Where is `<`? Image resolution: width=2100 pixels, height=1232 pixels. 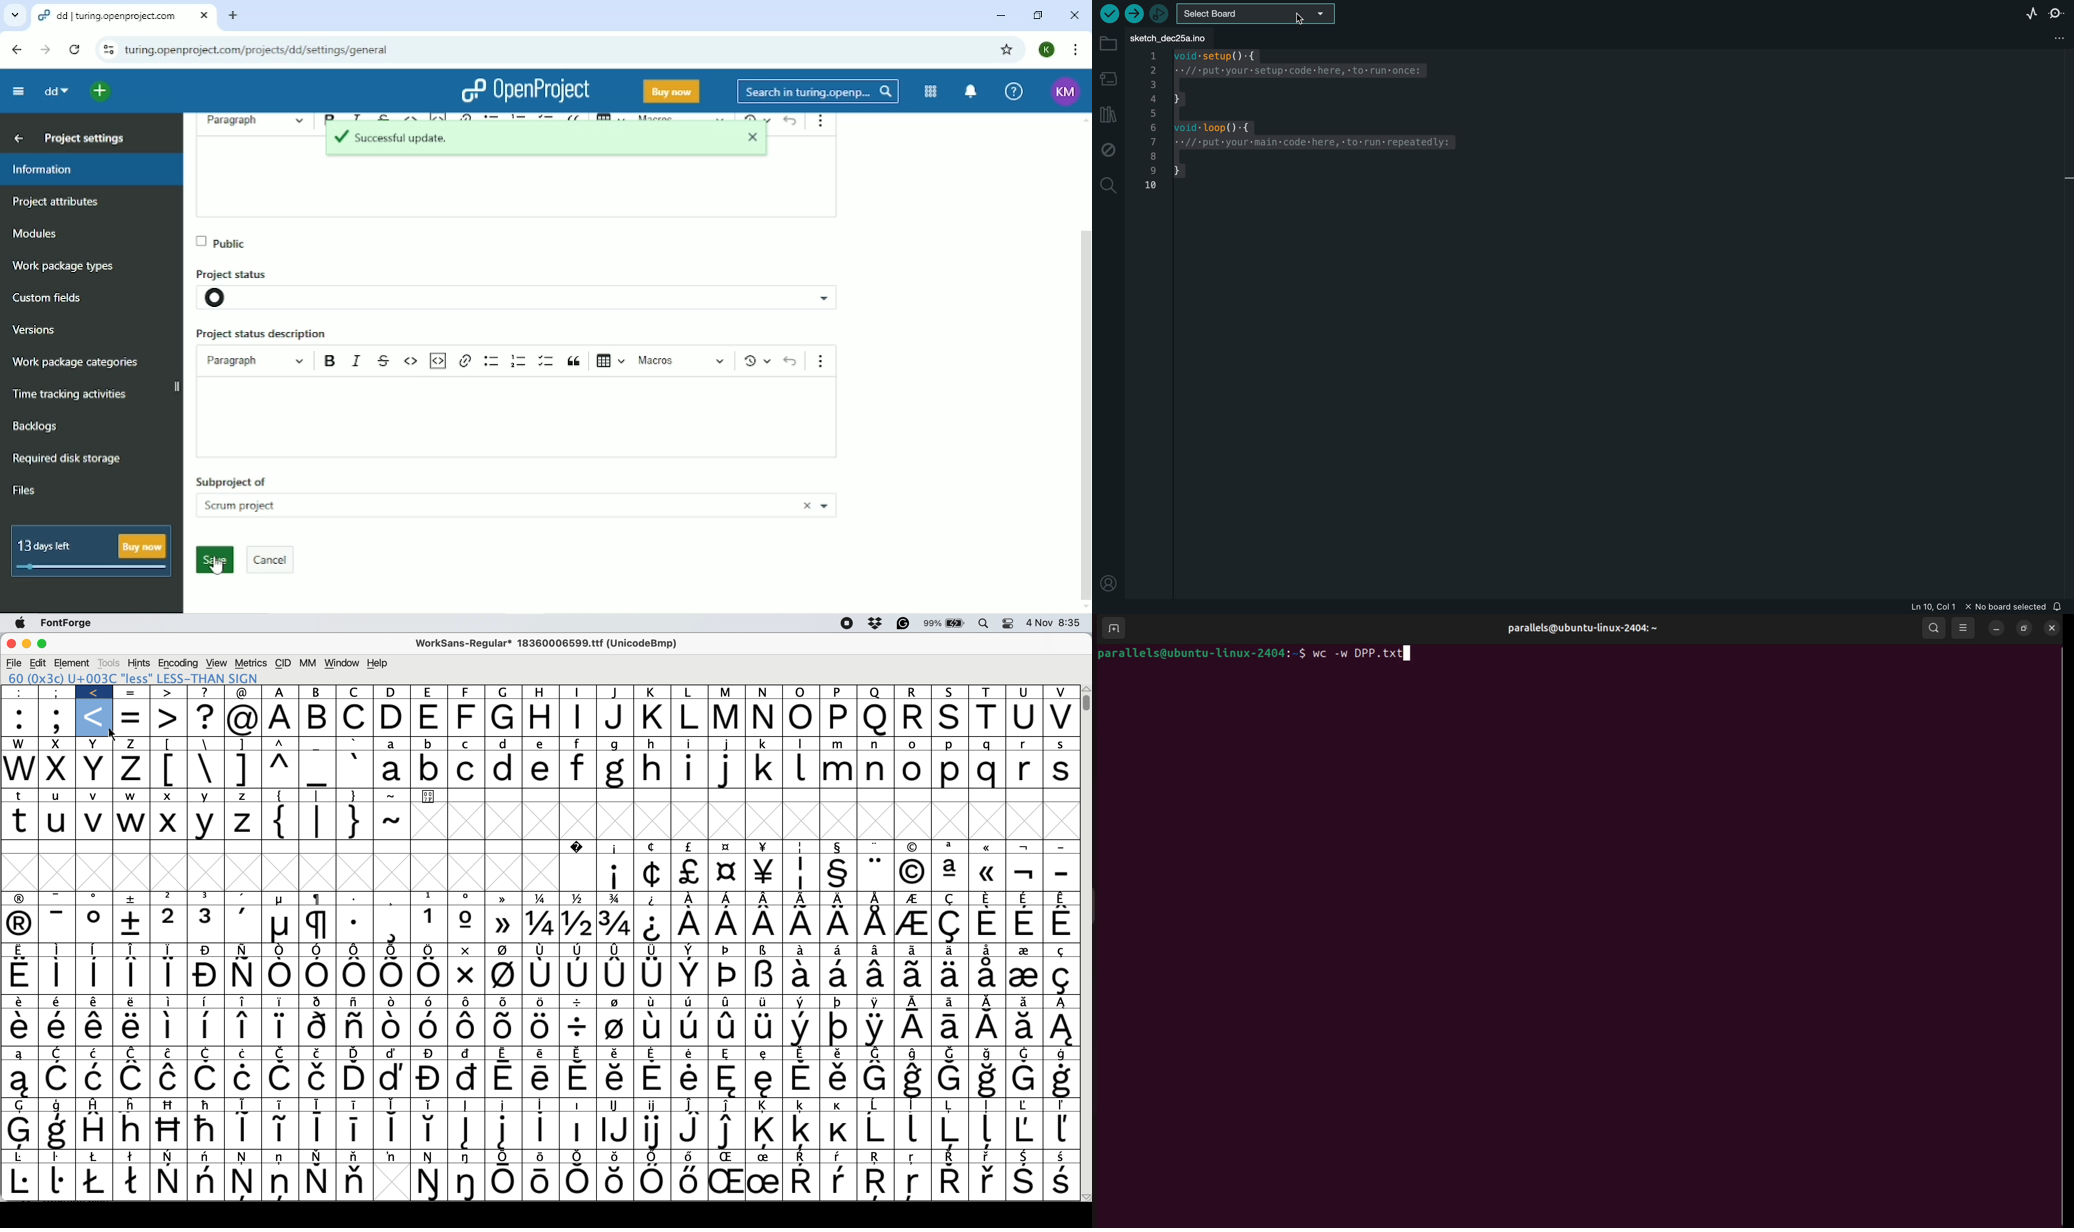 < is located at coordinates (95, 692).